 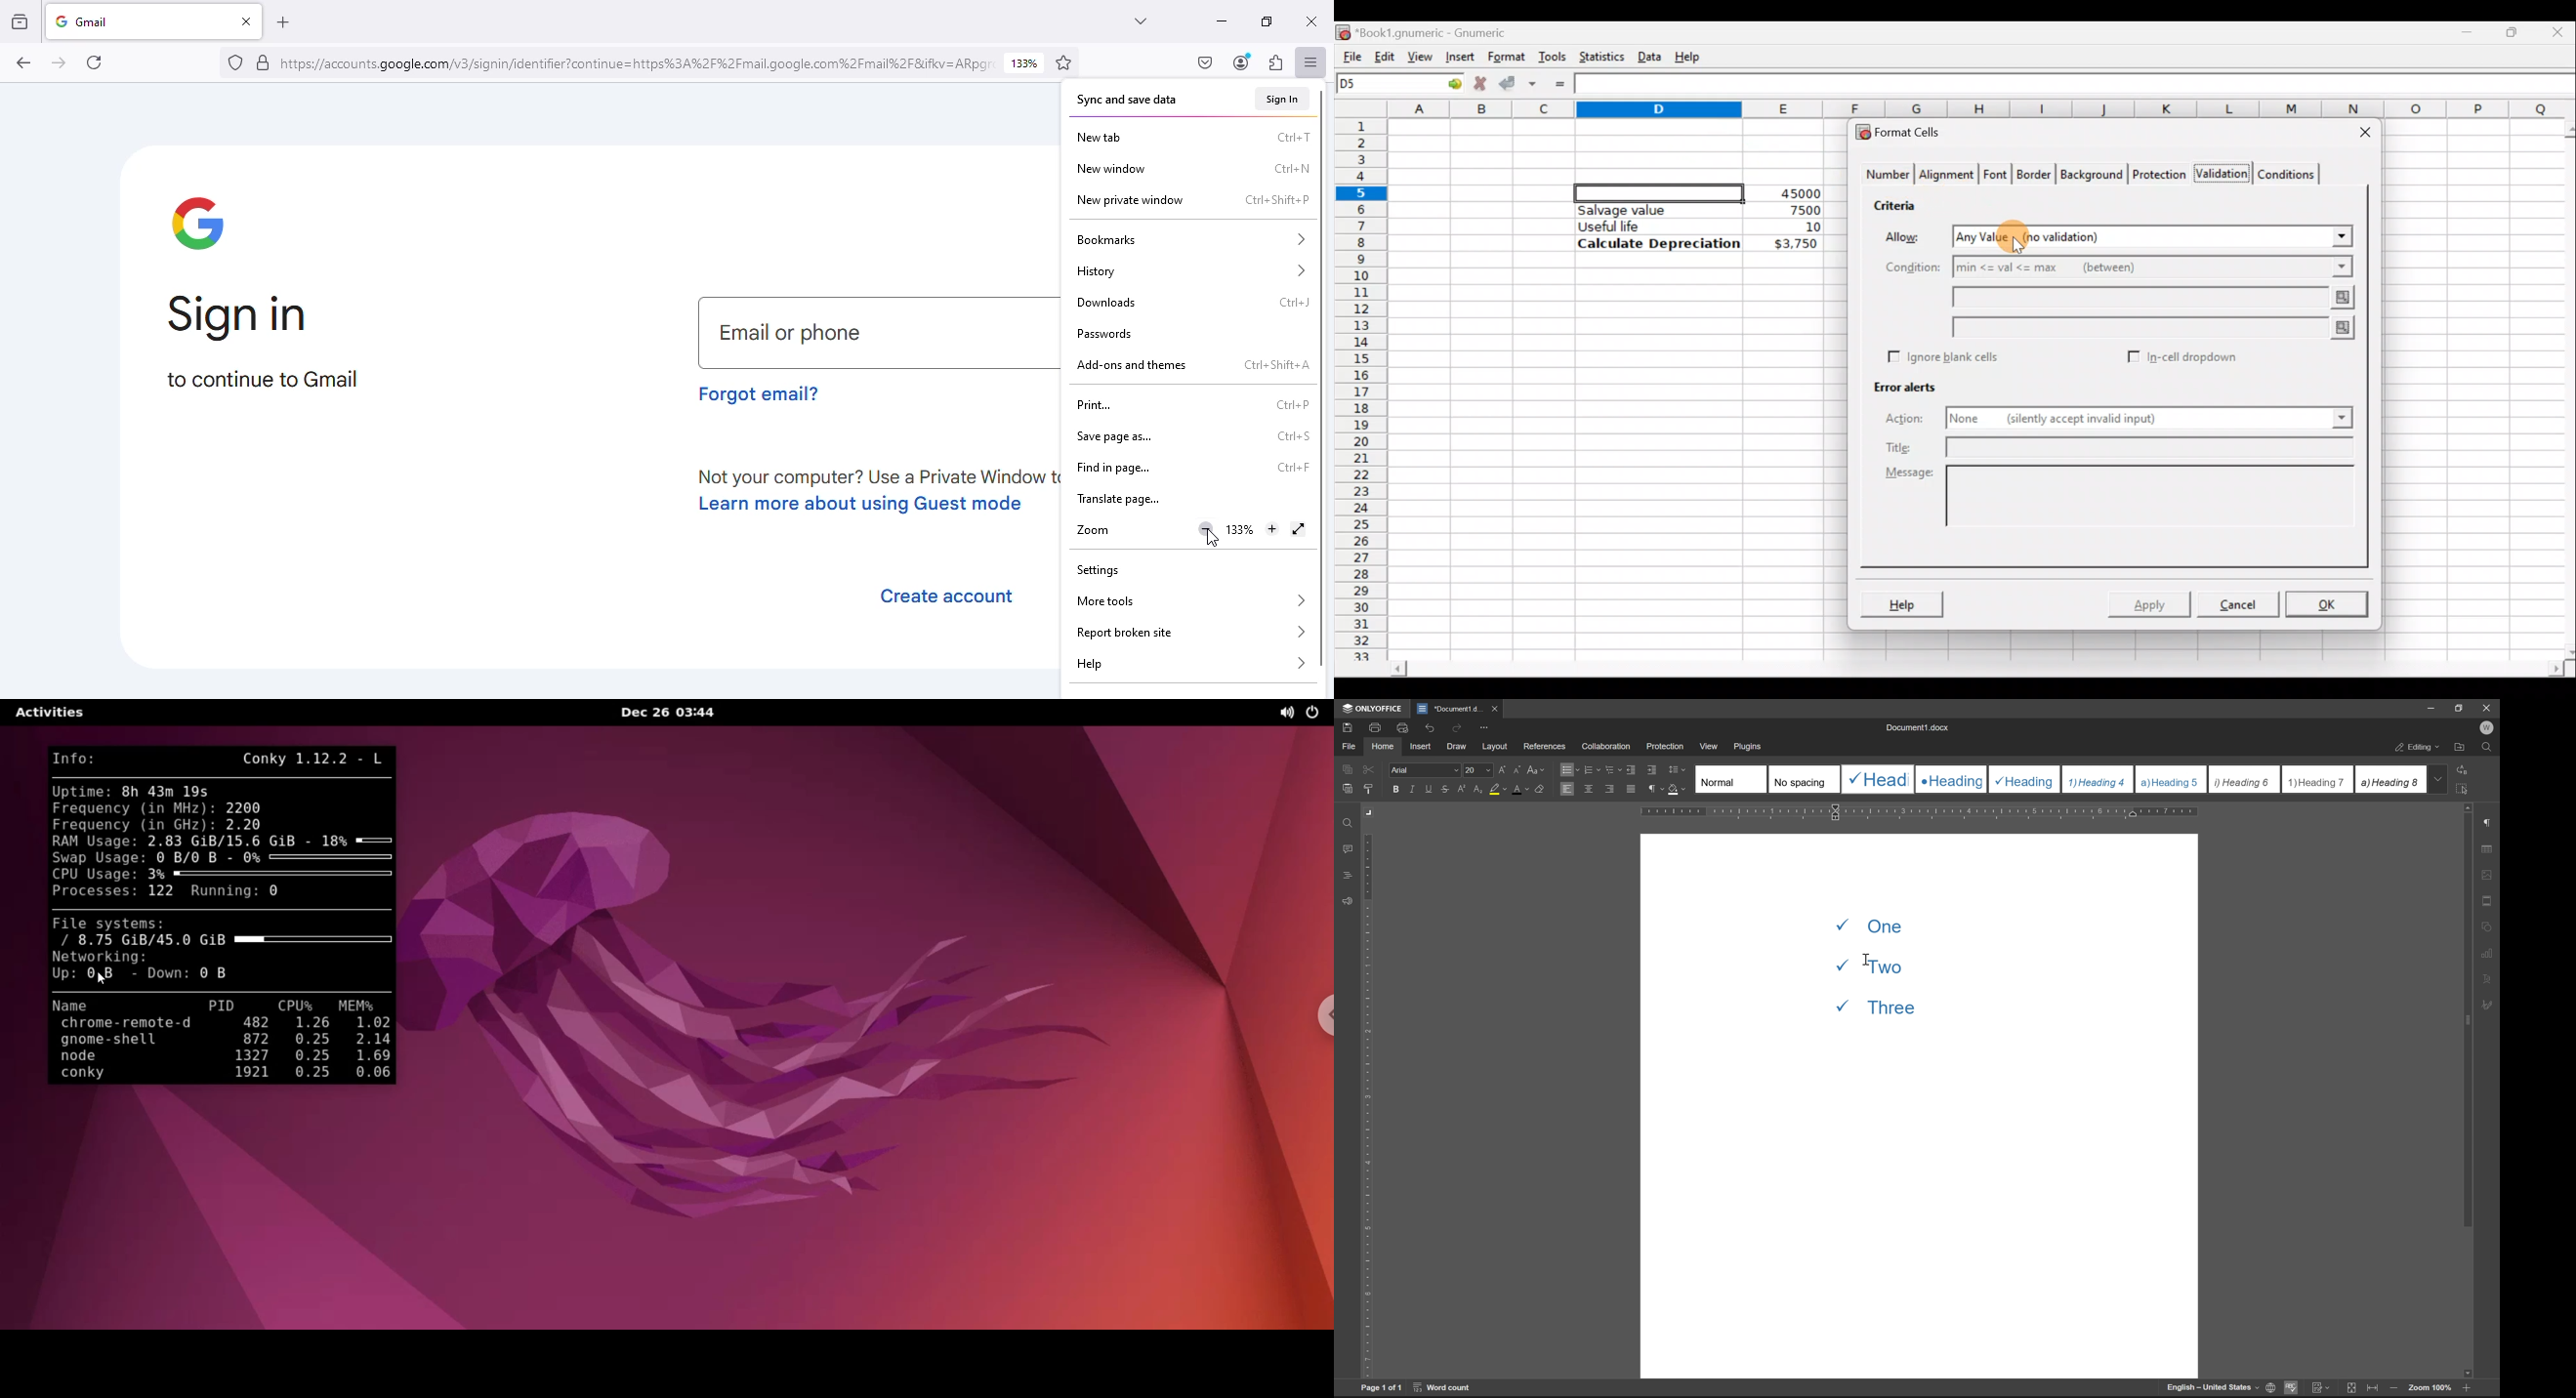 I want to click on text art settings, so click(x=2487, y=979).